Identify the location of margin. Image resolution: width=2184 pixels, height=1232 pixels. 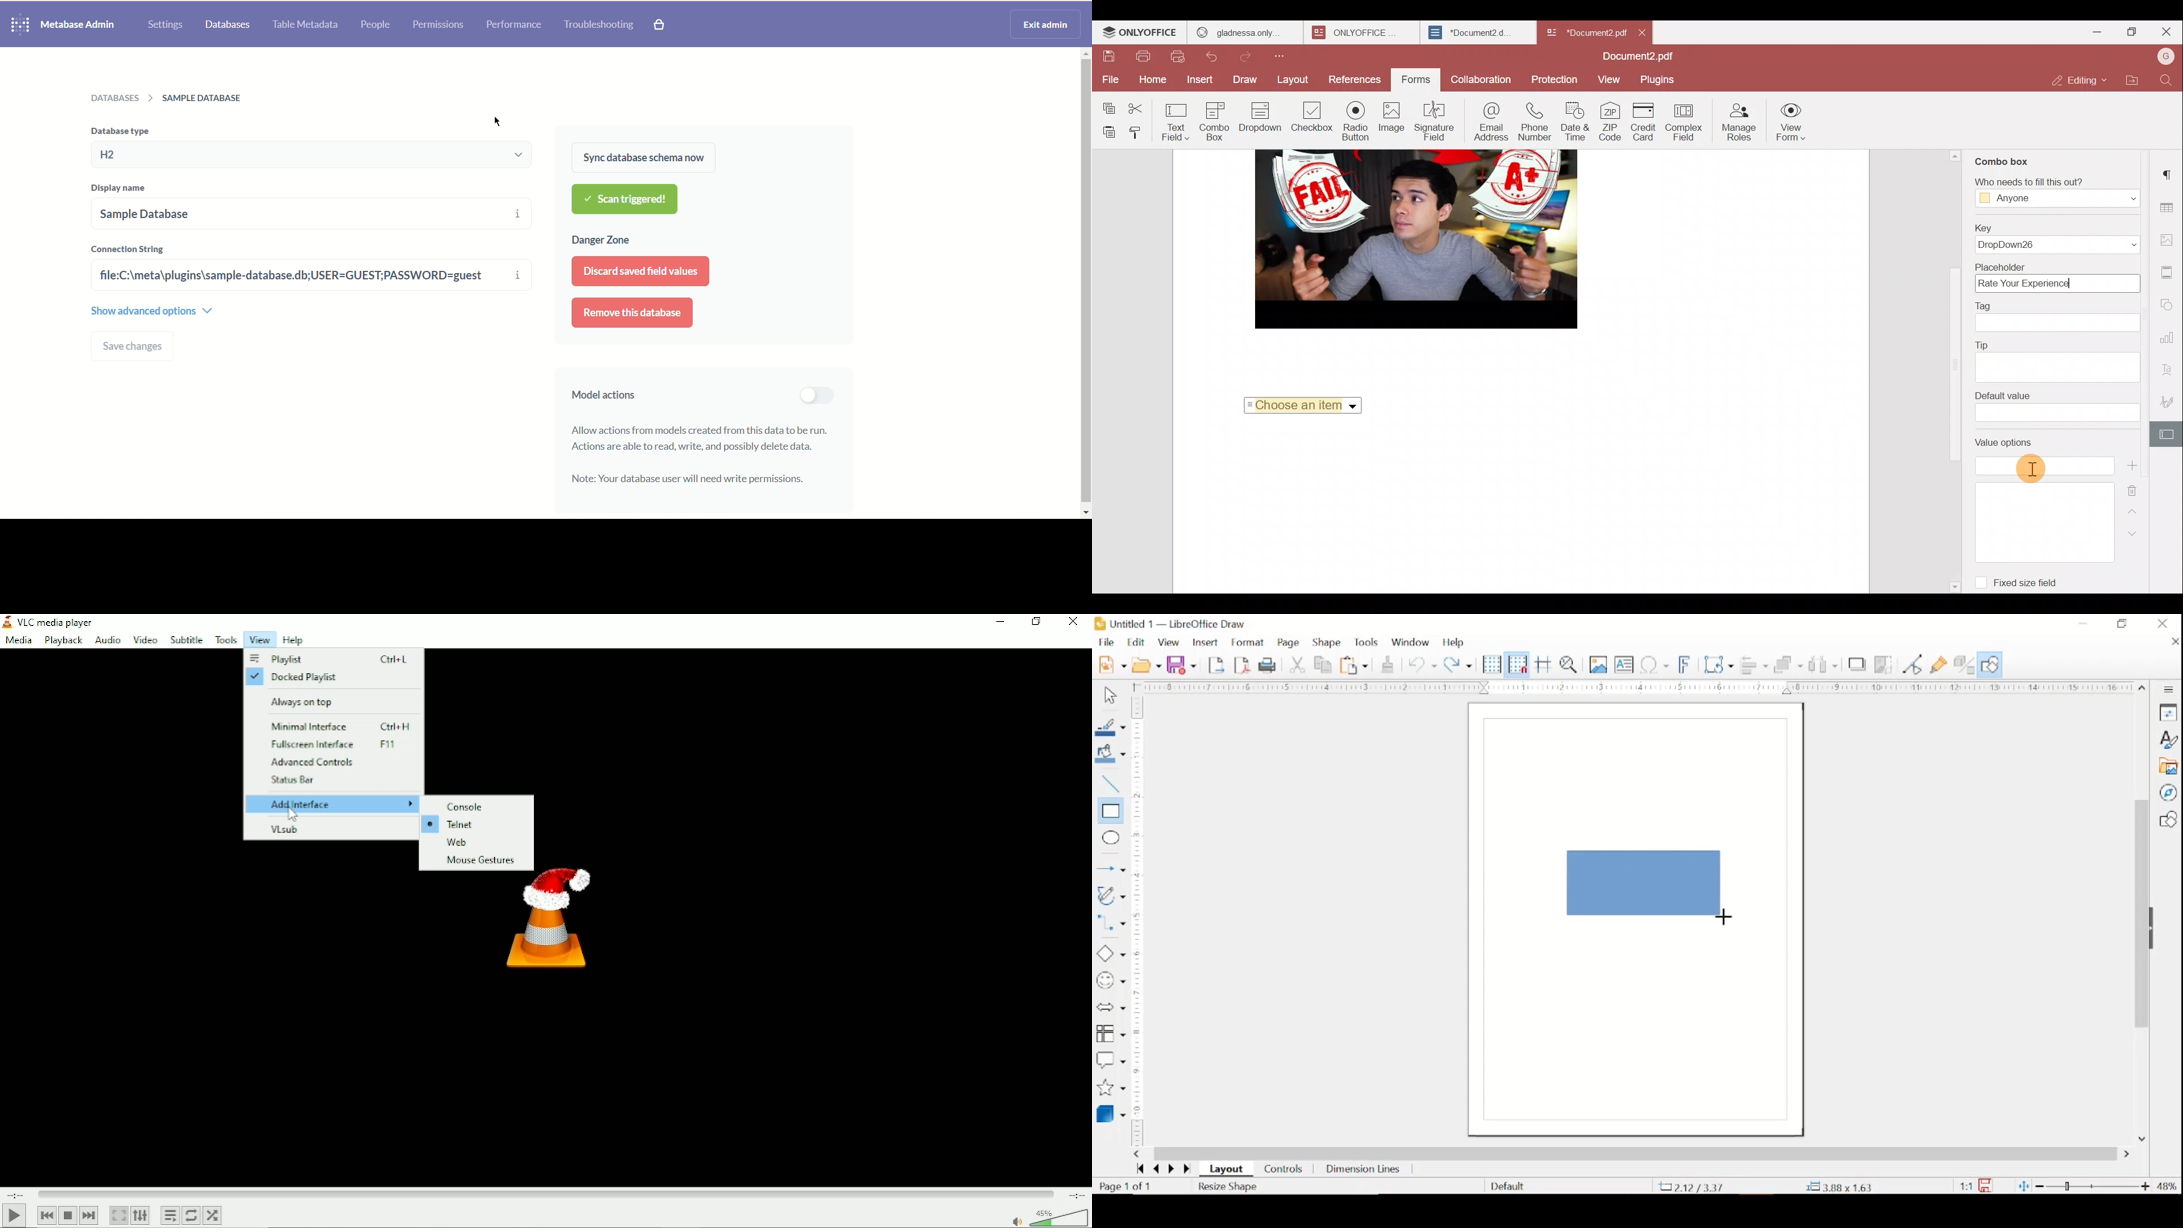
(1631, 687).